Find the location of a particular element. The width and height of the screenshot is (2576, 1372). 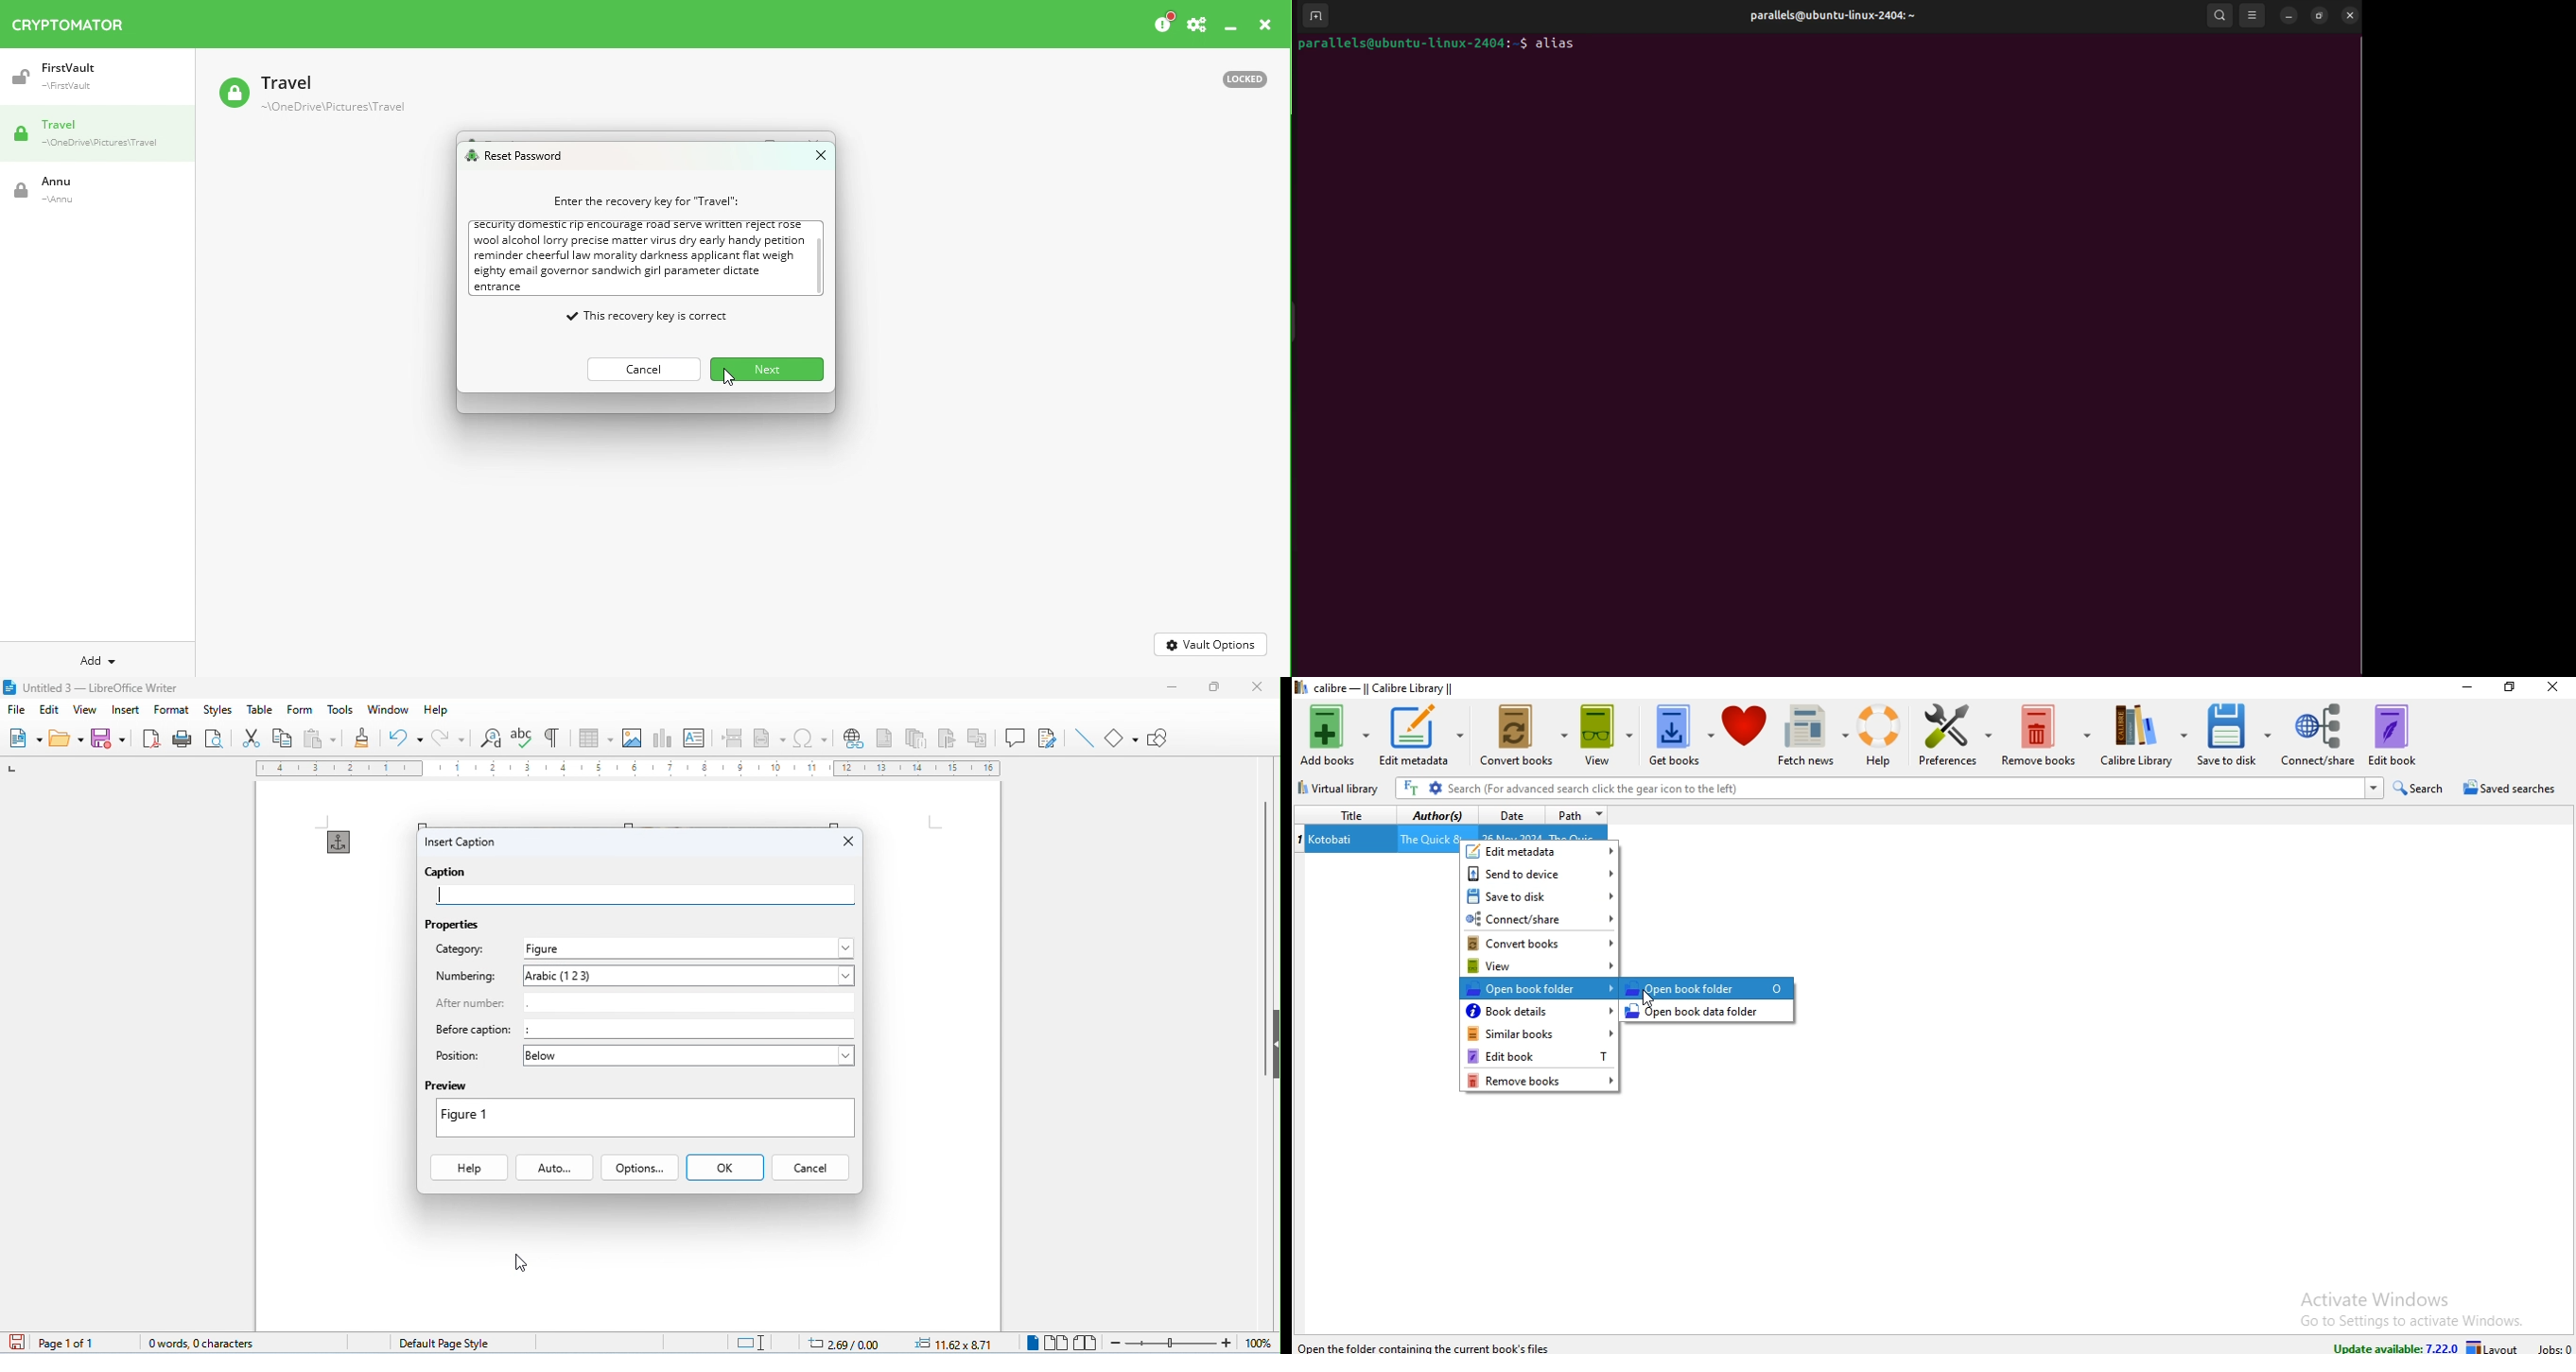

insert cross reference is located at coordinates (980, 738).